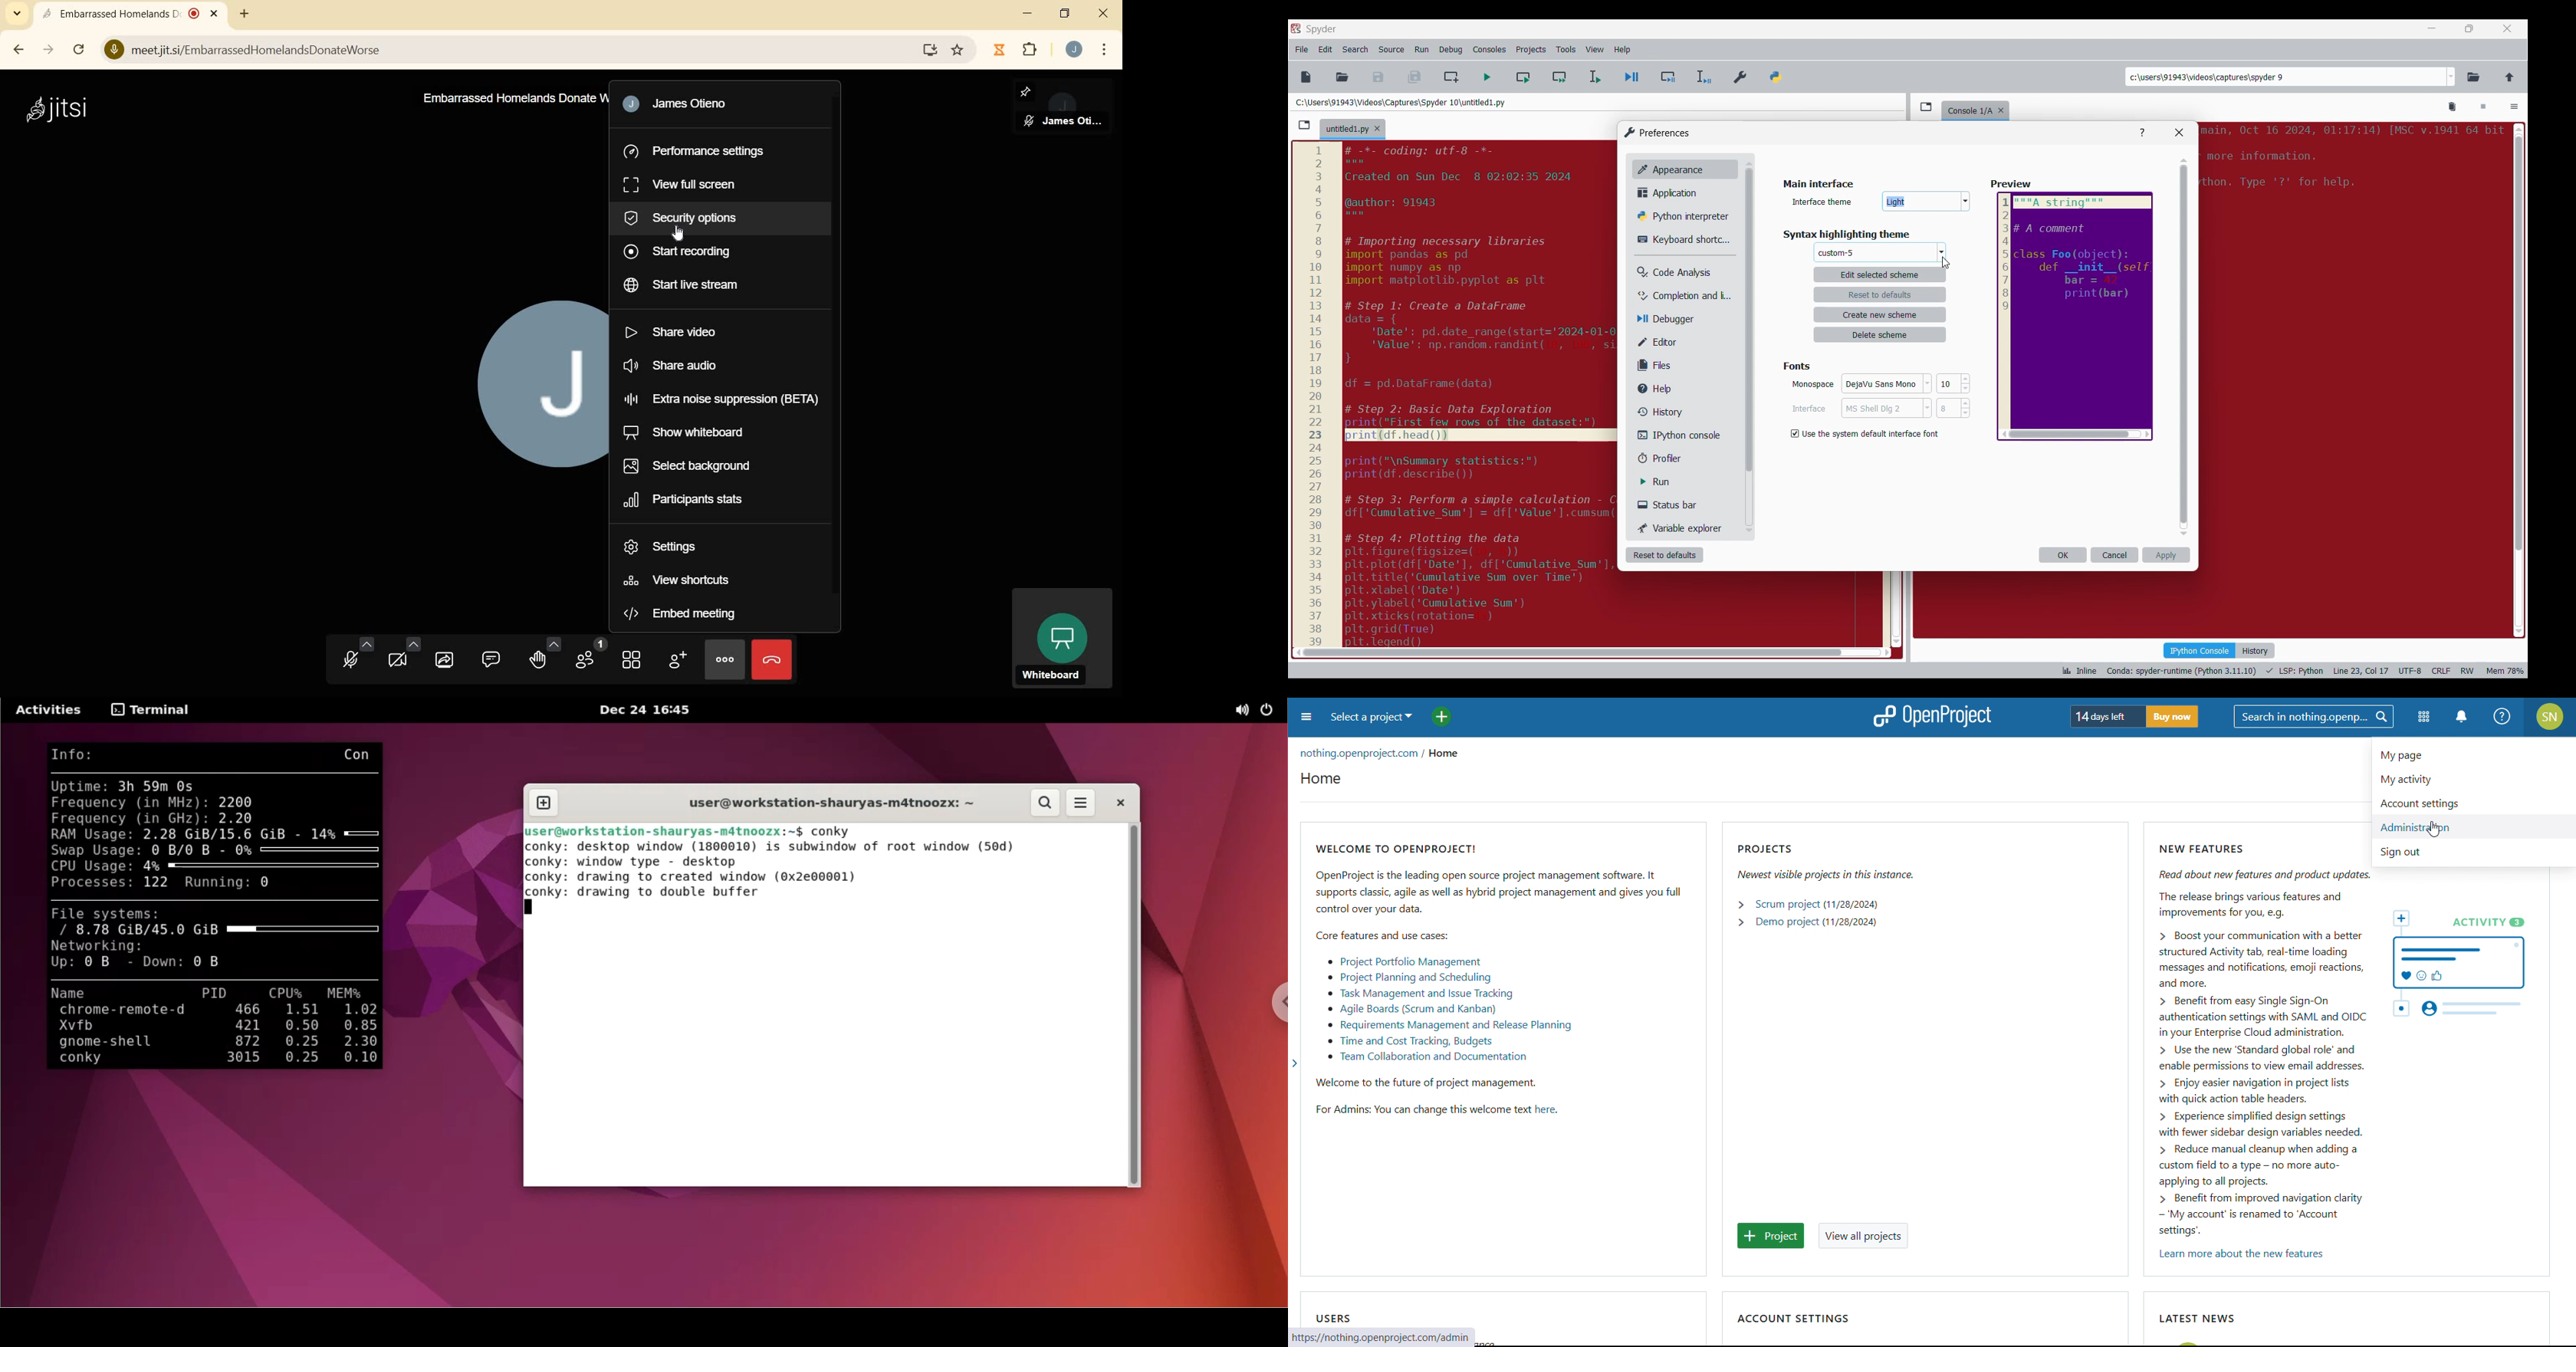 The height and width of the screenshot is (1372, 2576). I want to click on new tab, so click(243, 13).